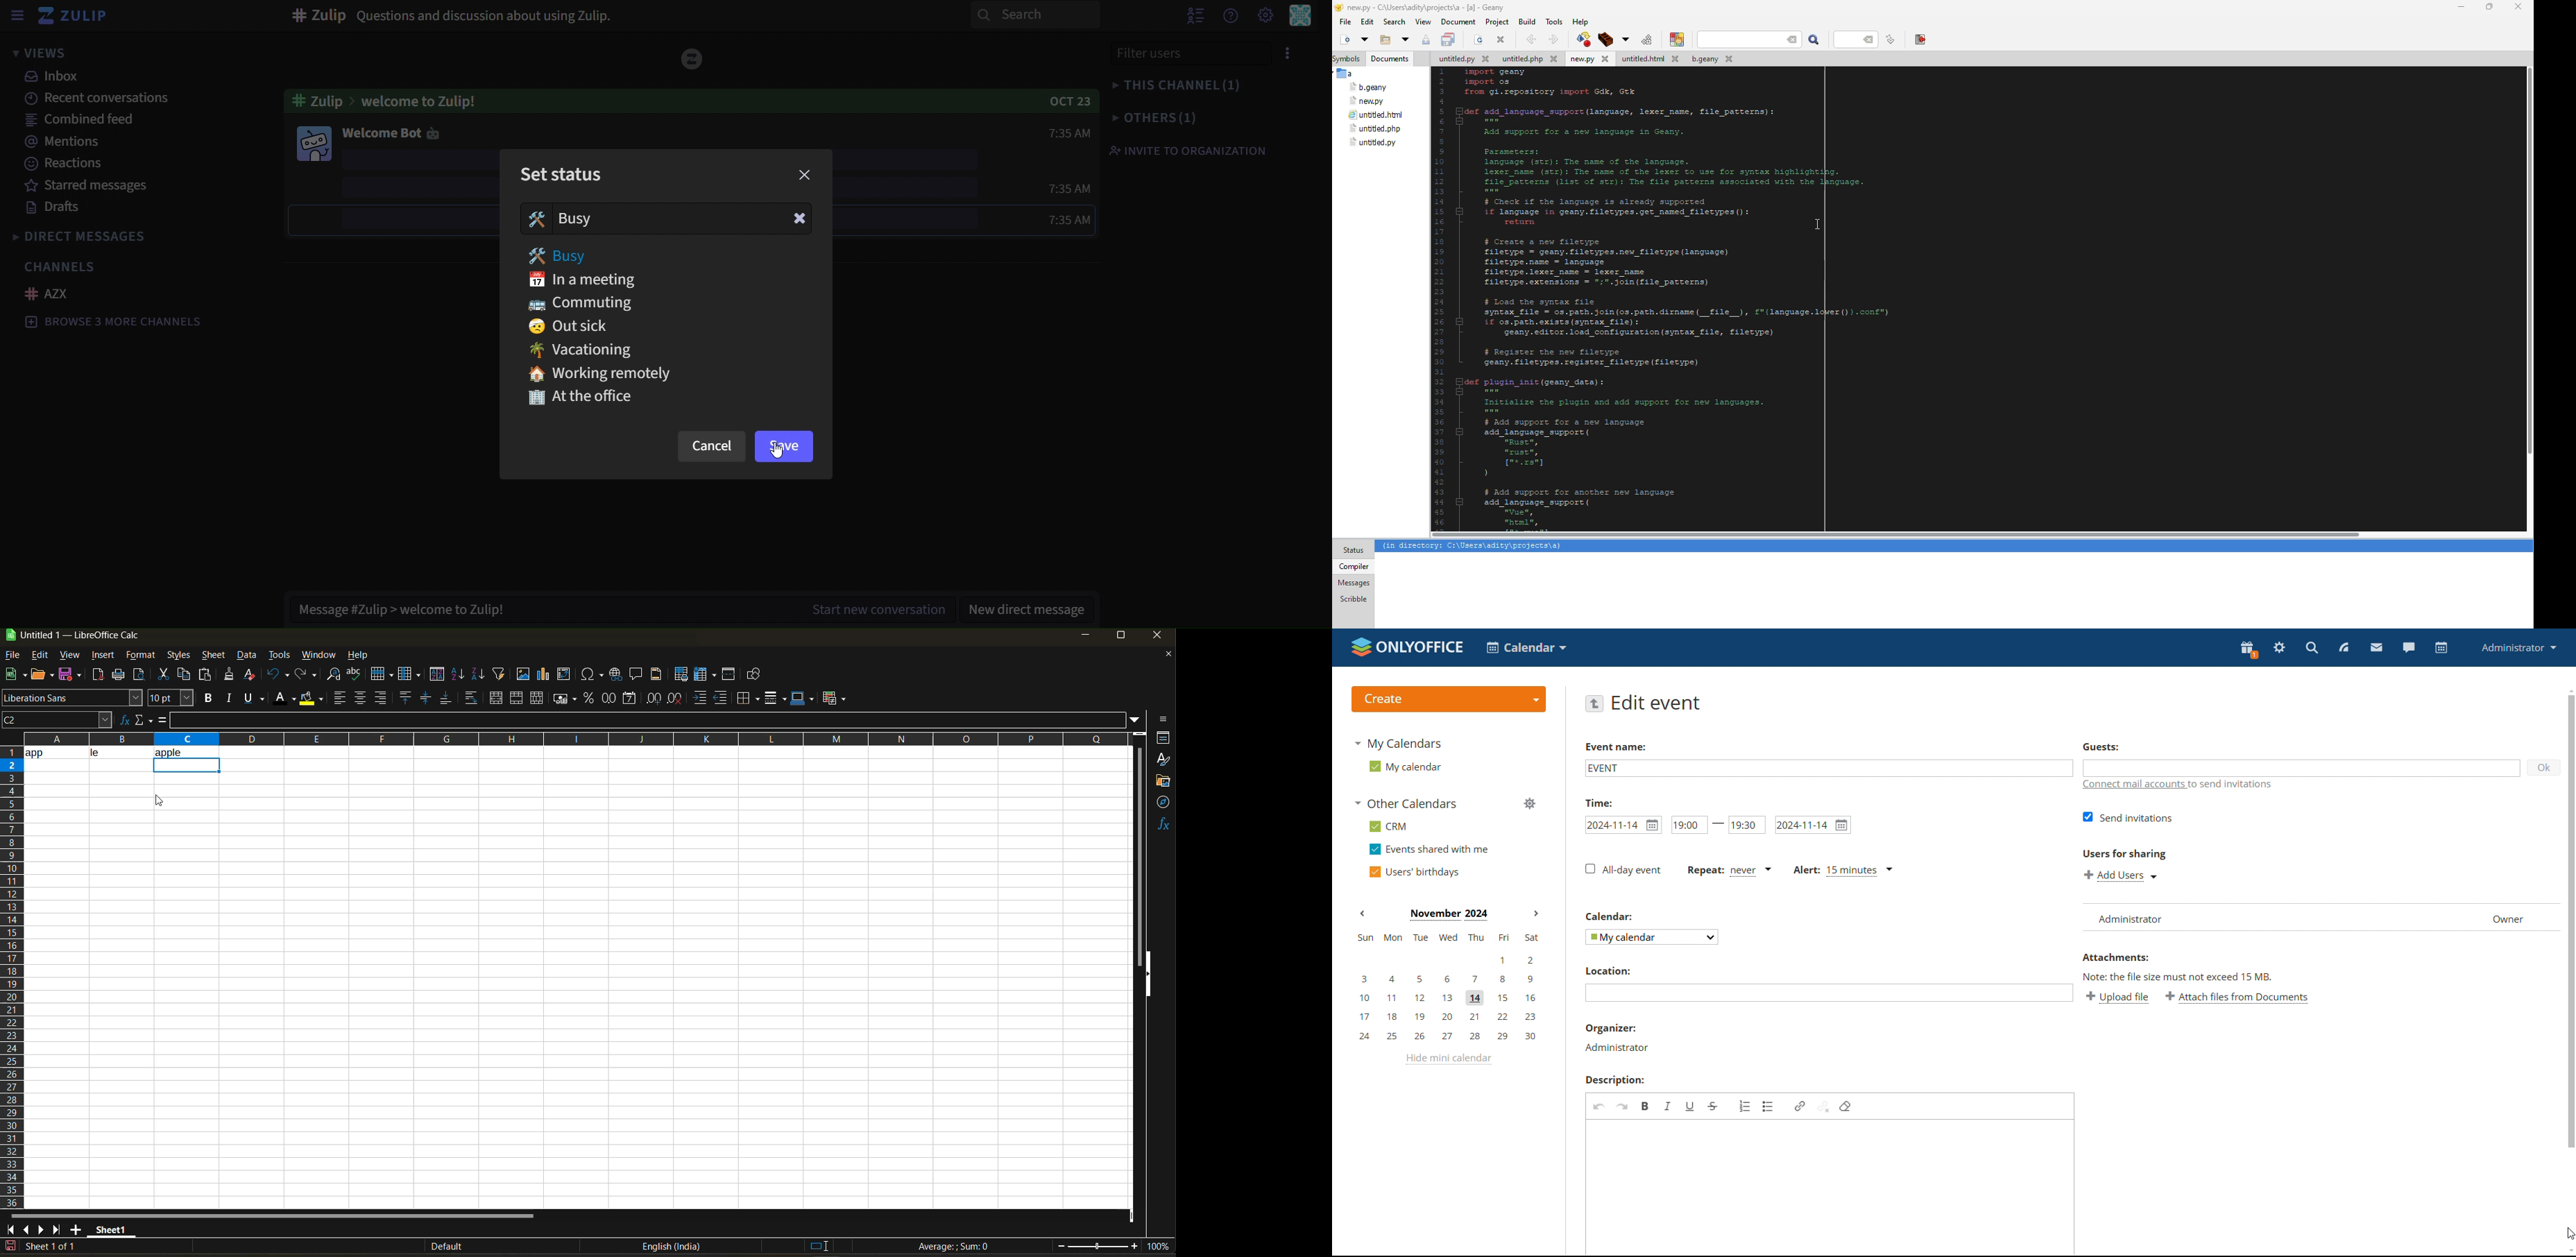 The width and height of the screenshot is (2576, 1260). I want to click on 7:35am, so click(1069, 186).